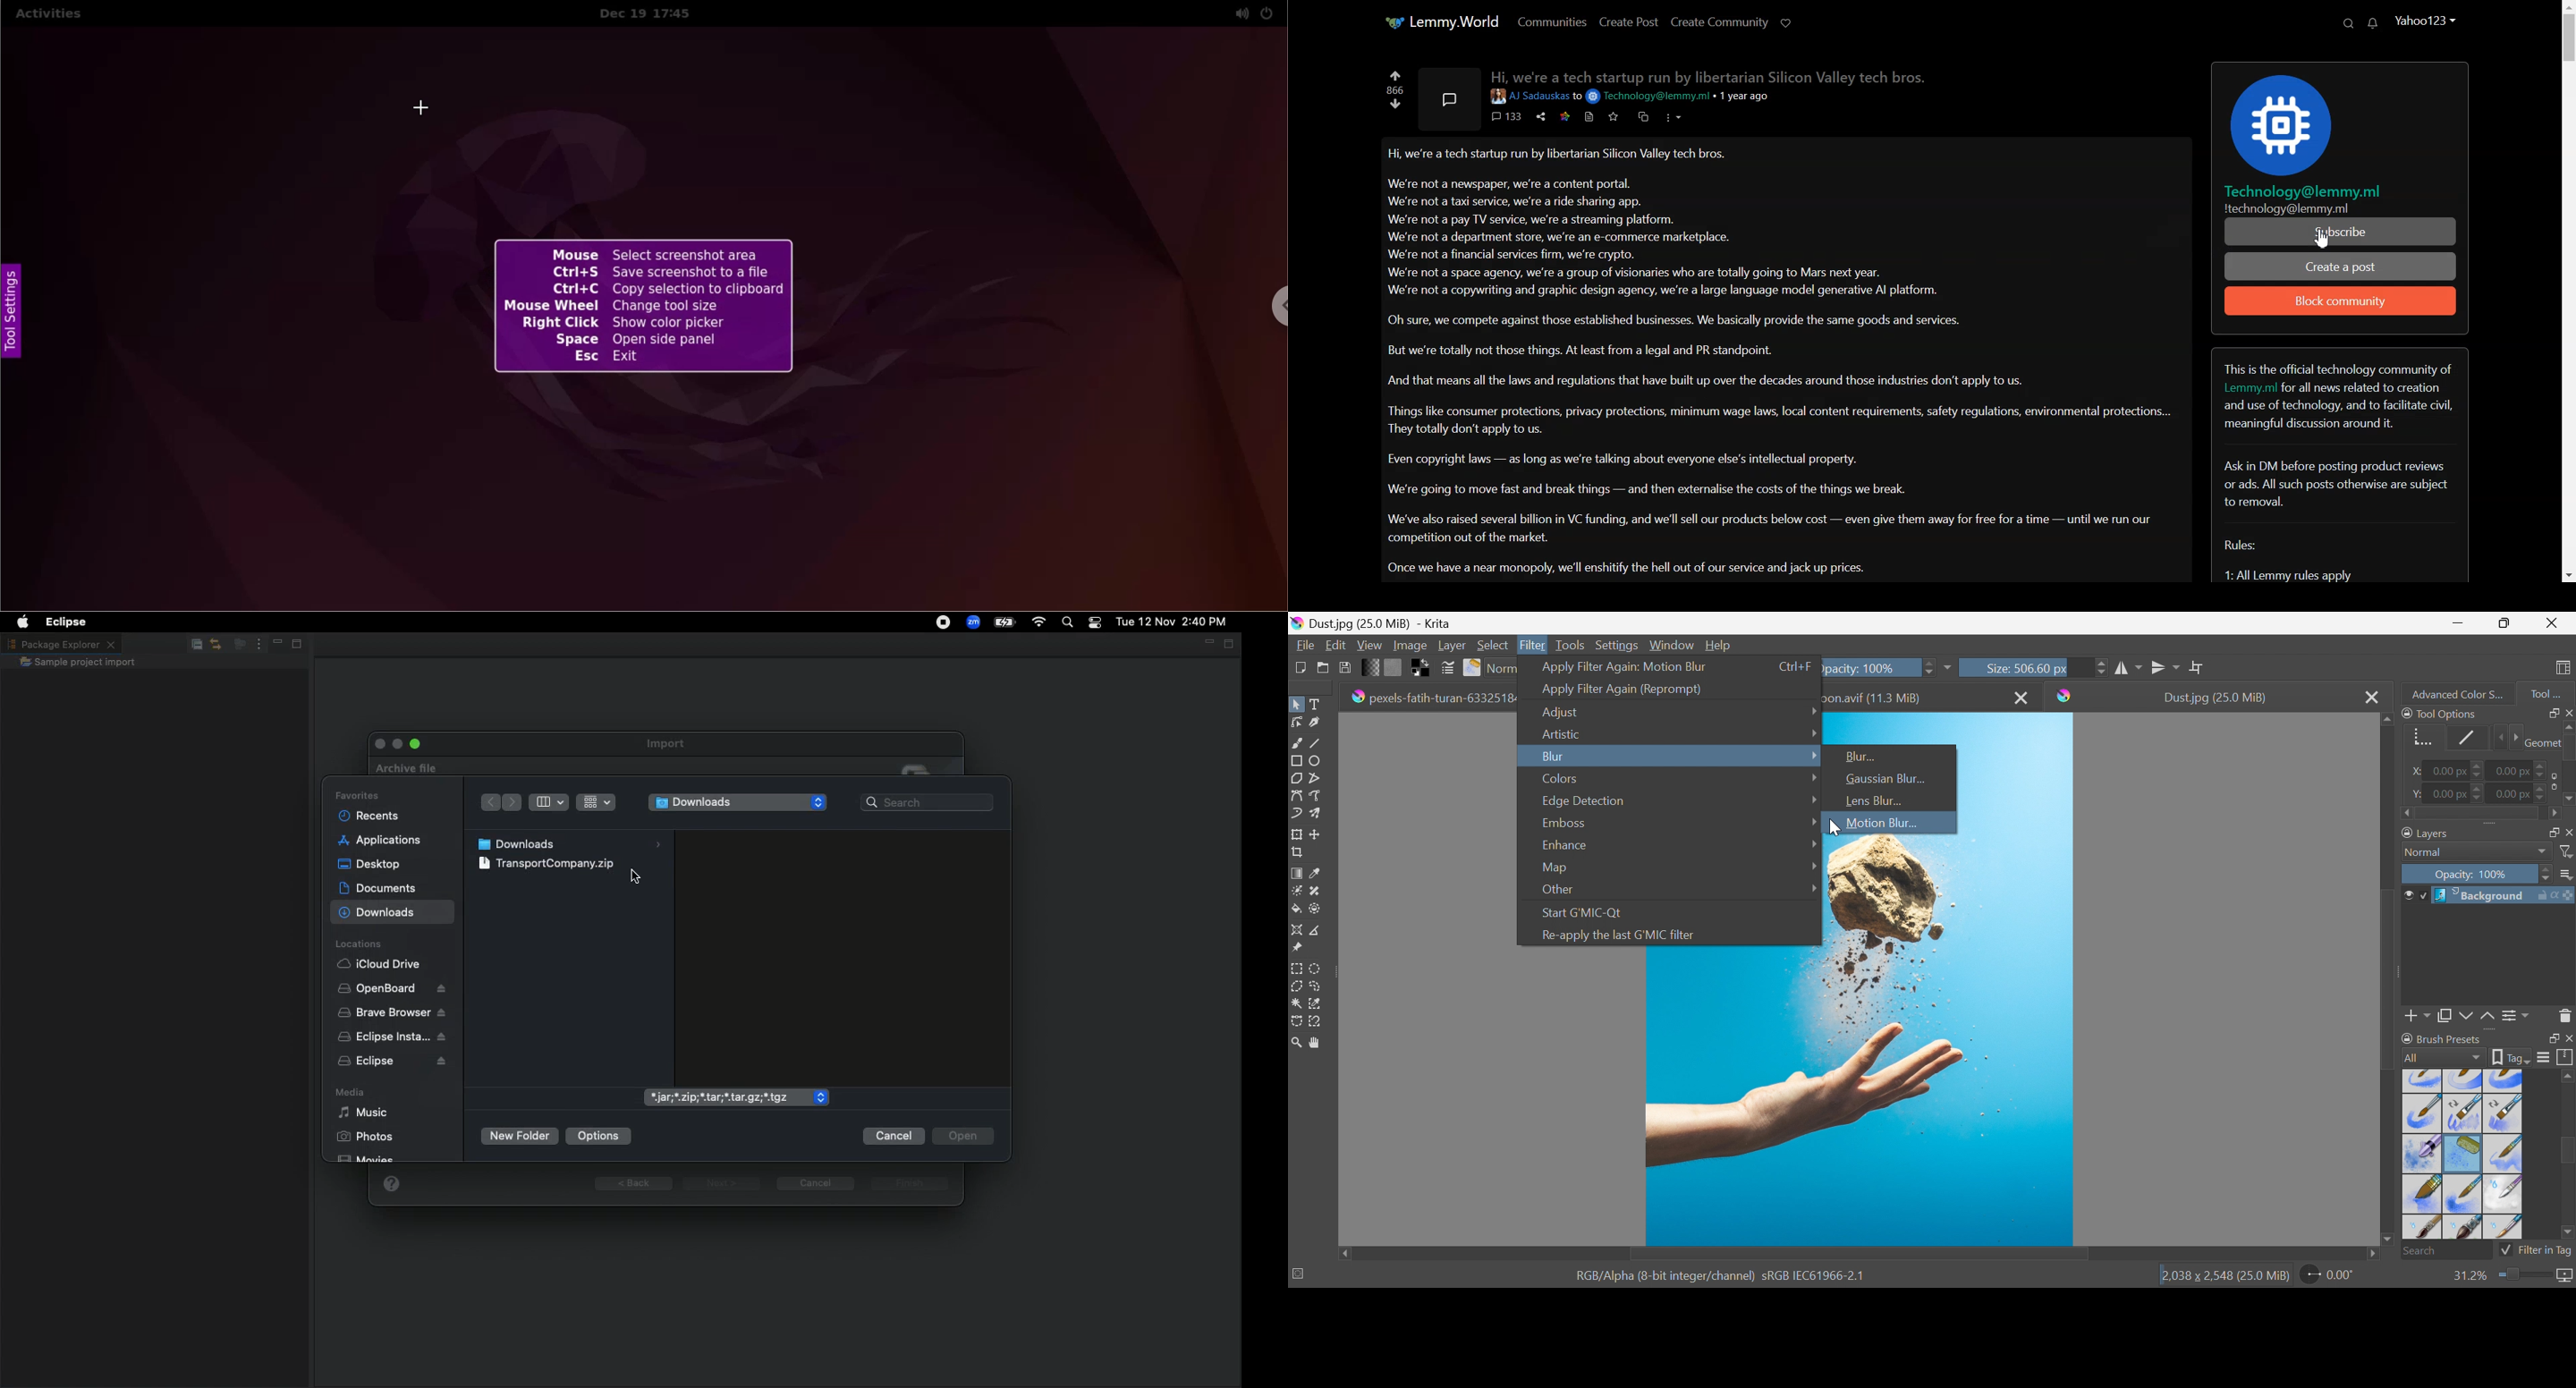 The image size is (2576, 1400). What do you see at coordinates (2166, 665) in the screenshot?
I see `Horizontal mirror tool` at bounding box center [2166, 665].